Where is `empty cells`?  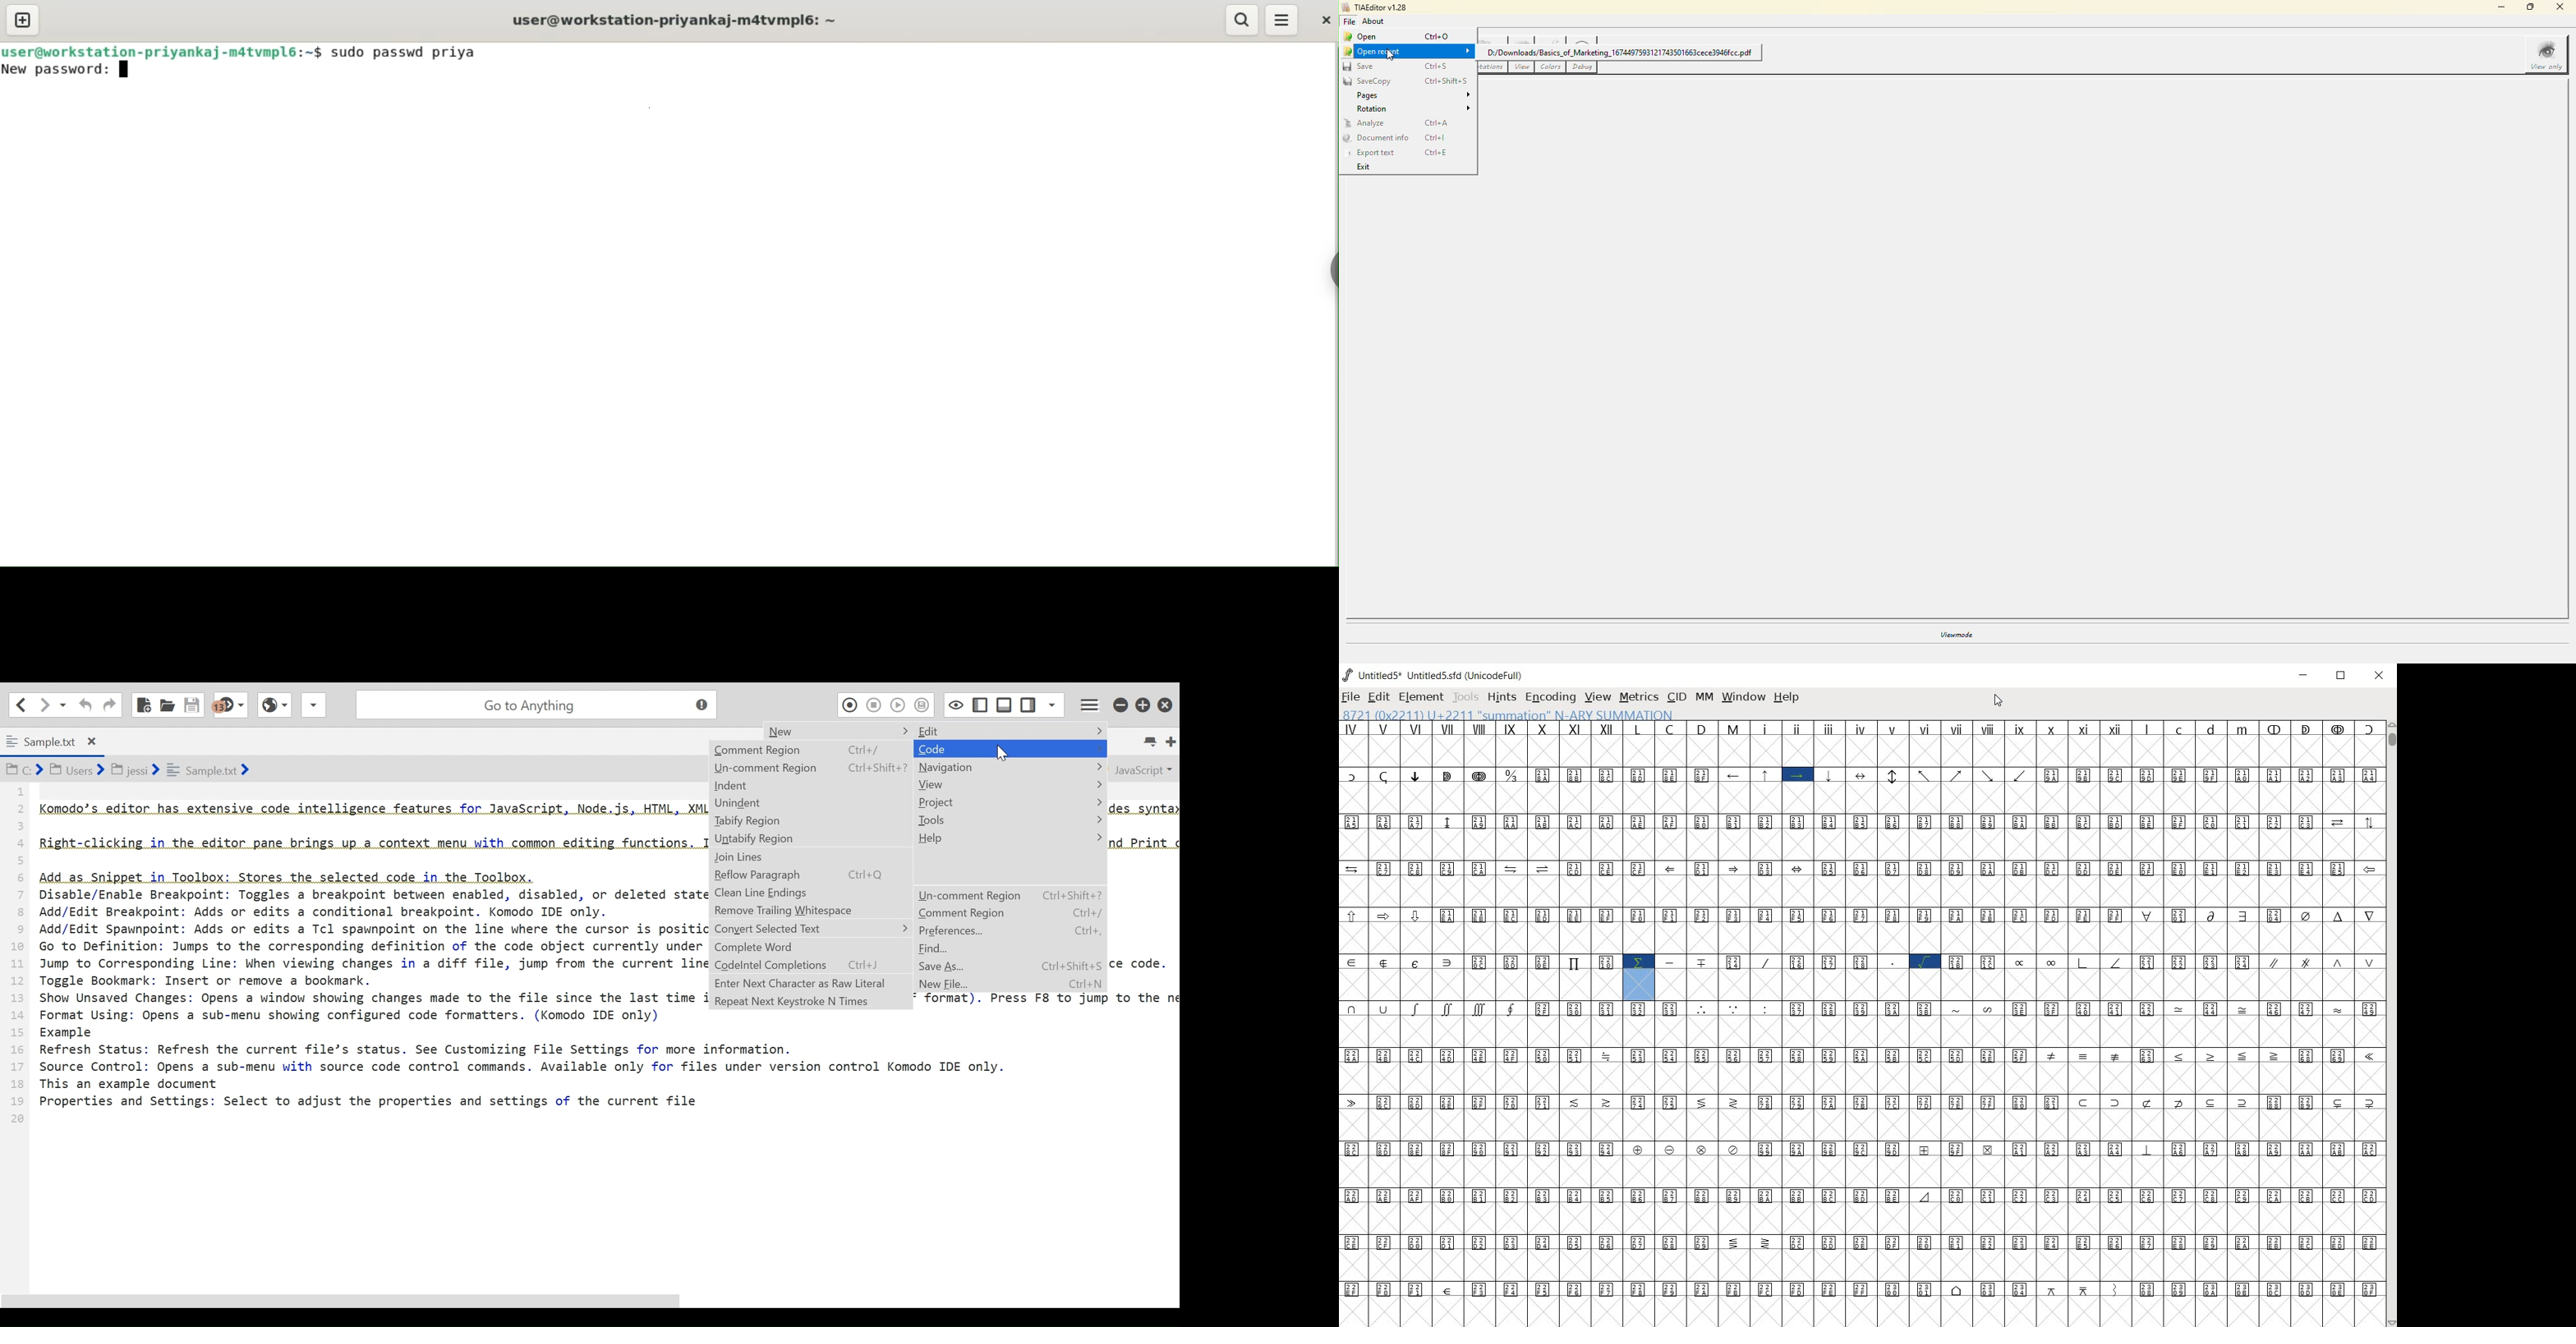
empty cells is located at coordinates (1863, 1265).